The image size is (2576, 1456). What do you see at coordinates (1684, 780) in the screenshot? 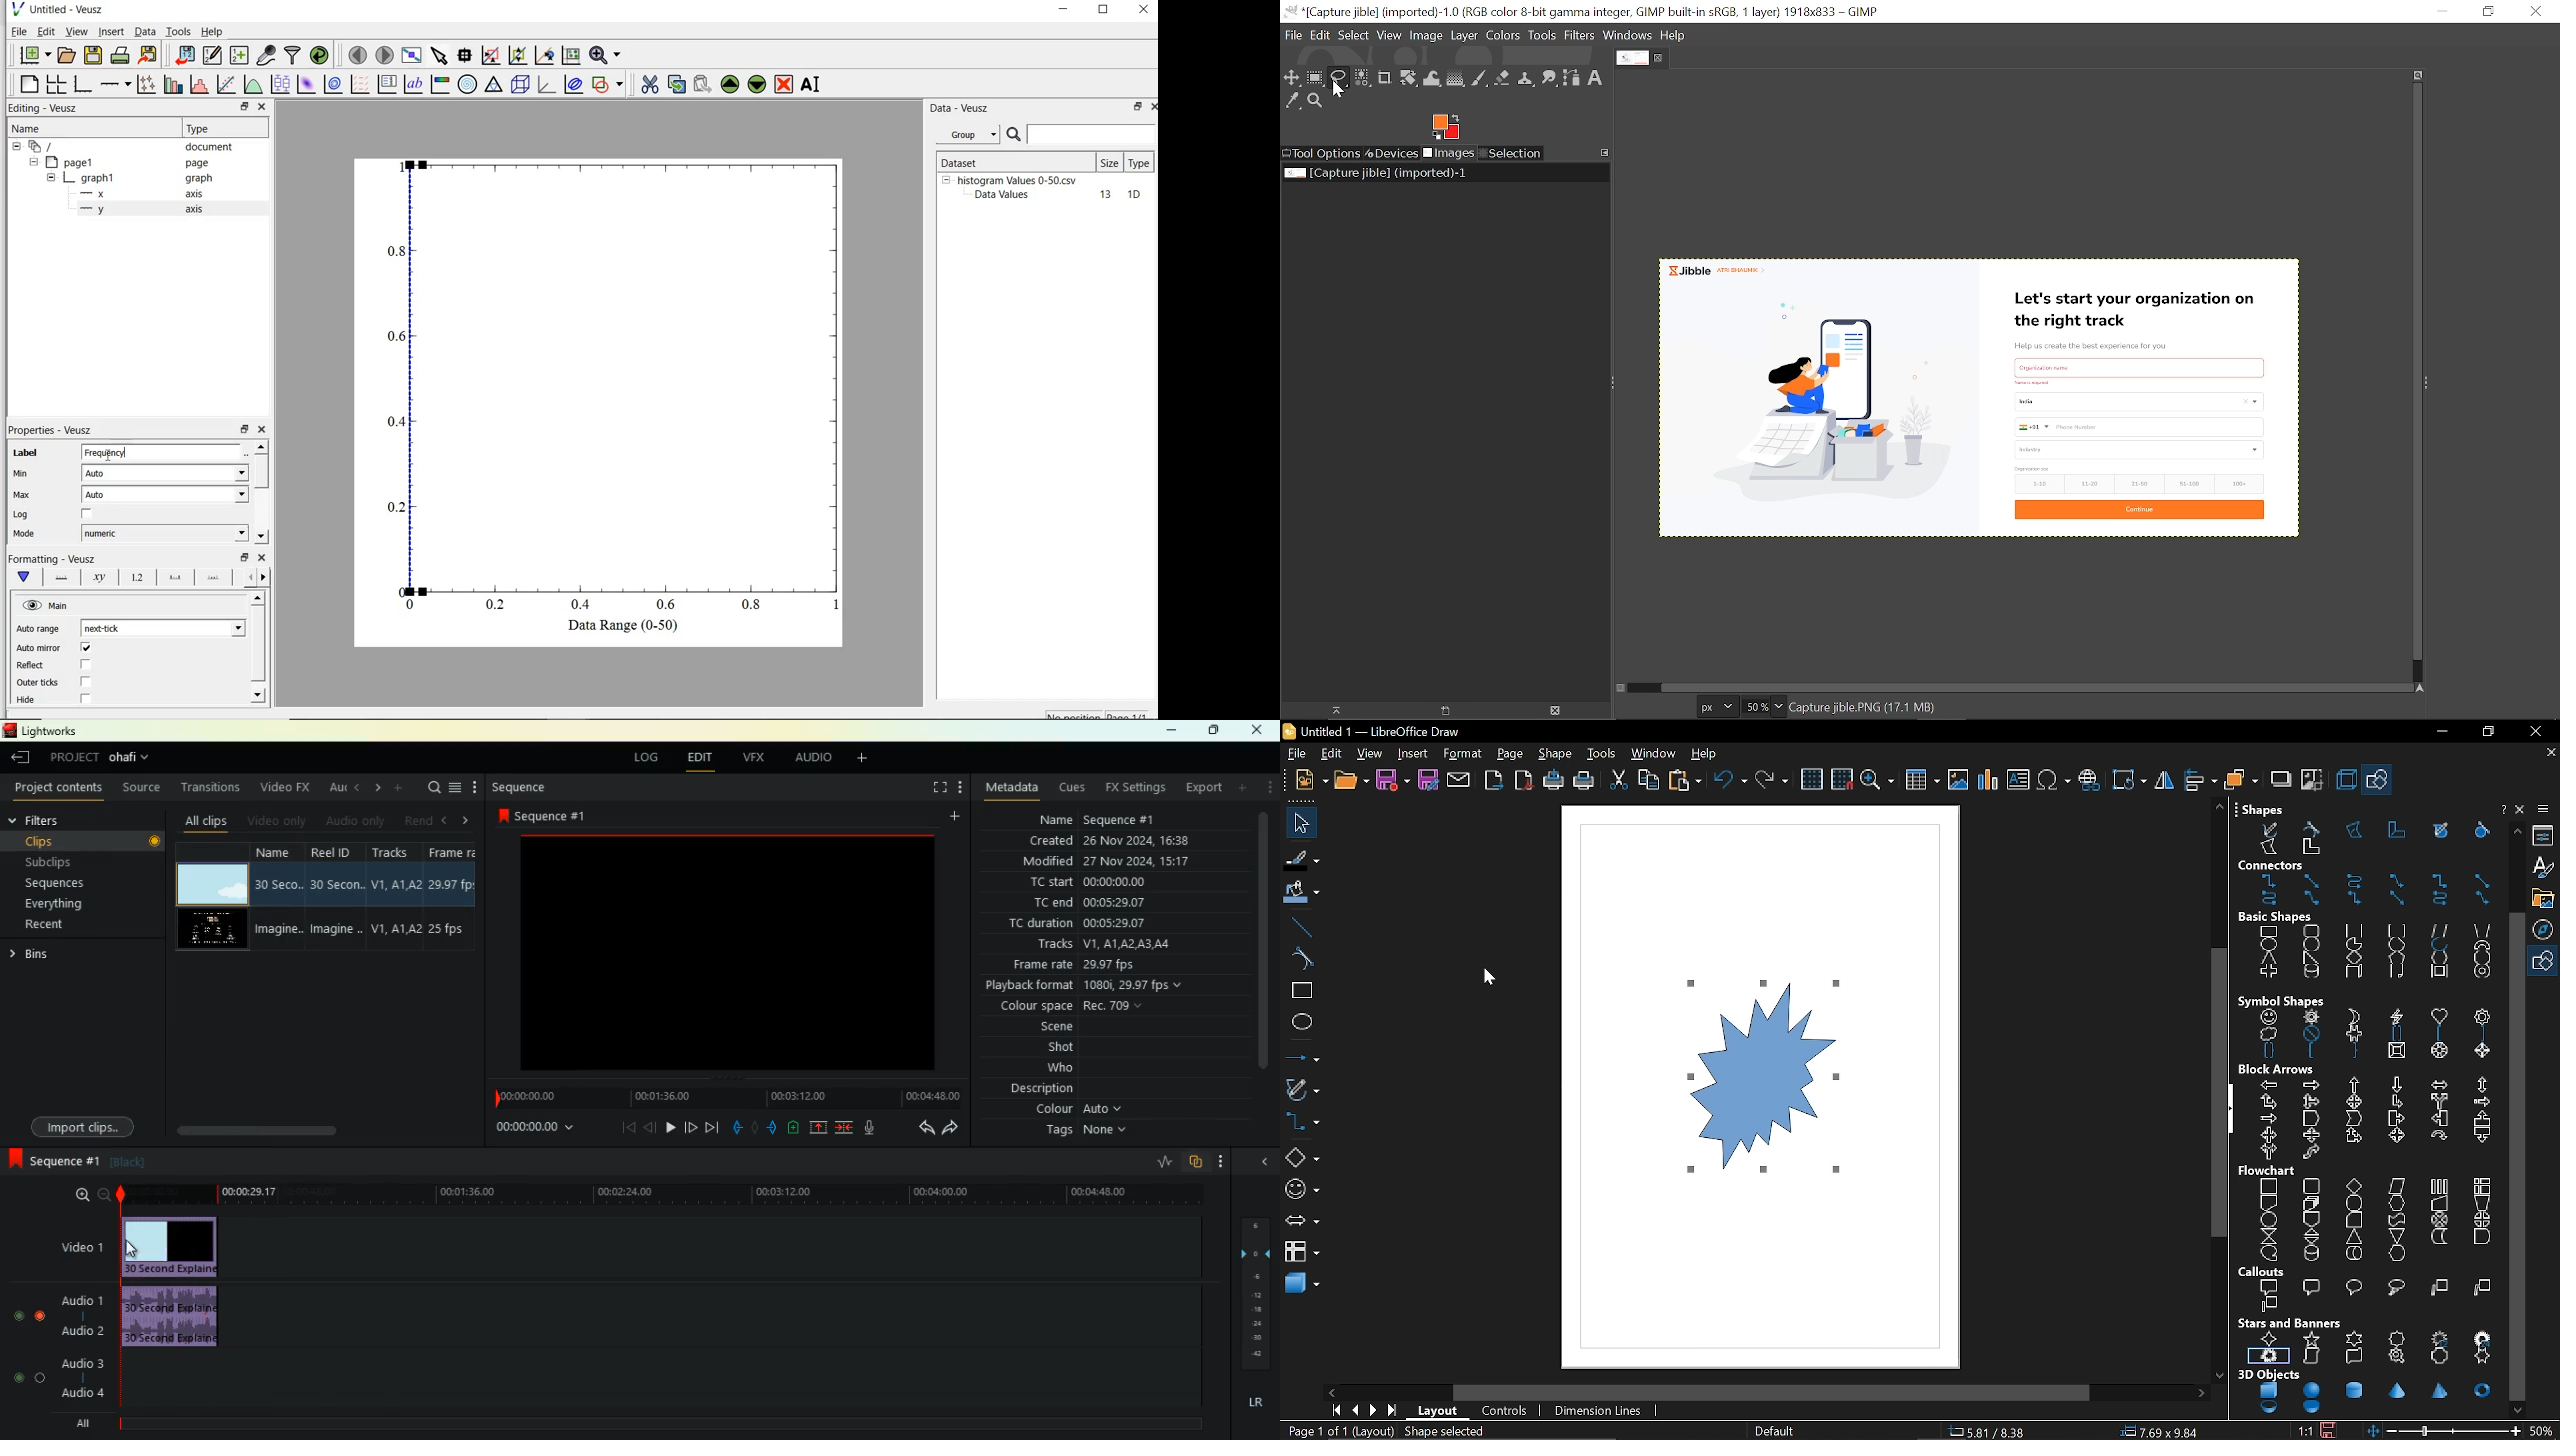
I see `paste` at bounding box center [1684, 780].